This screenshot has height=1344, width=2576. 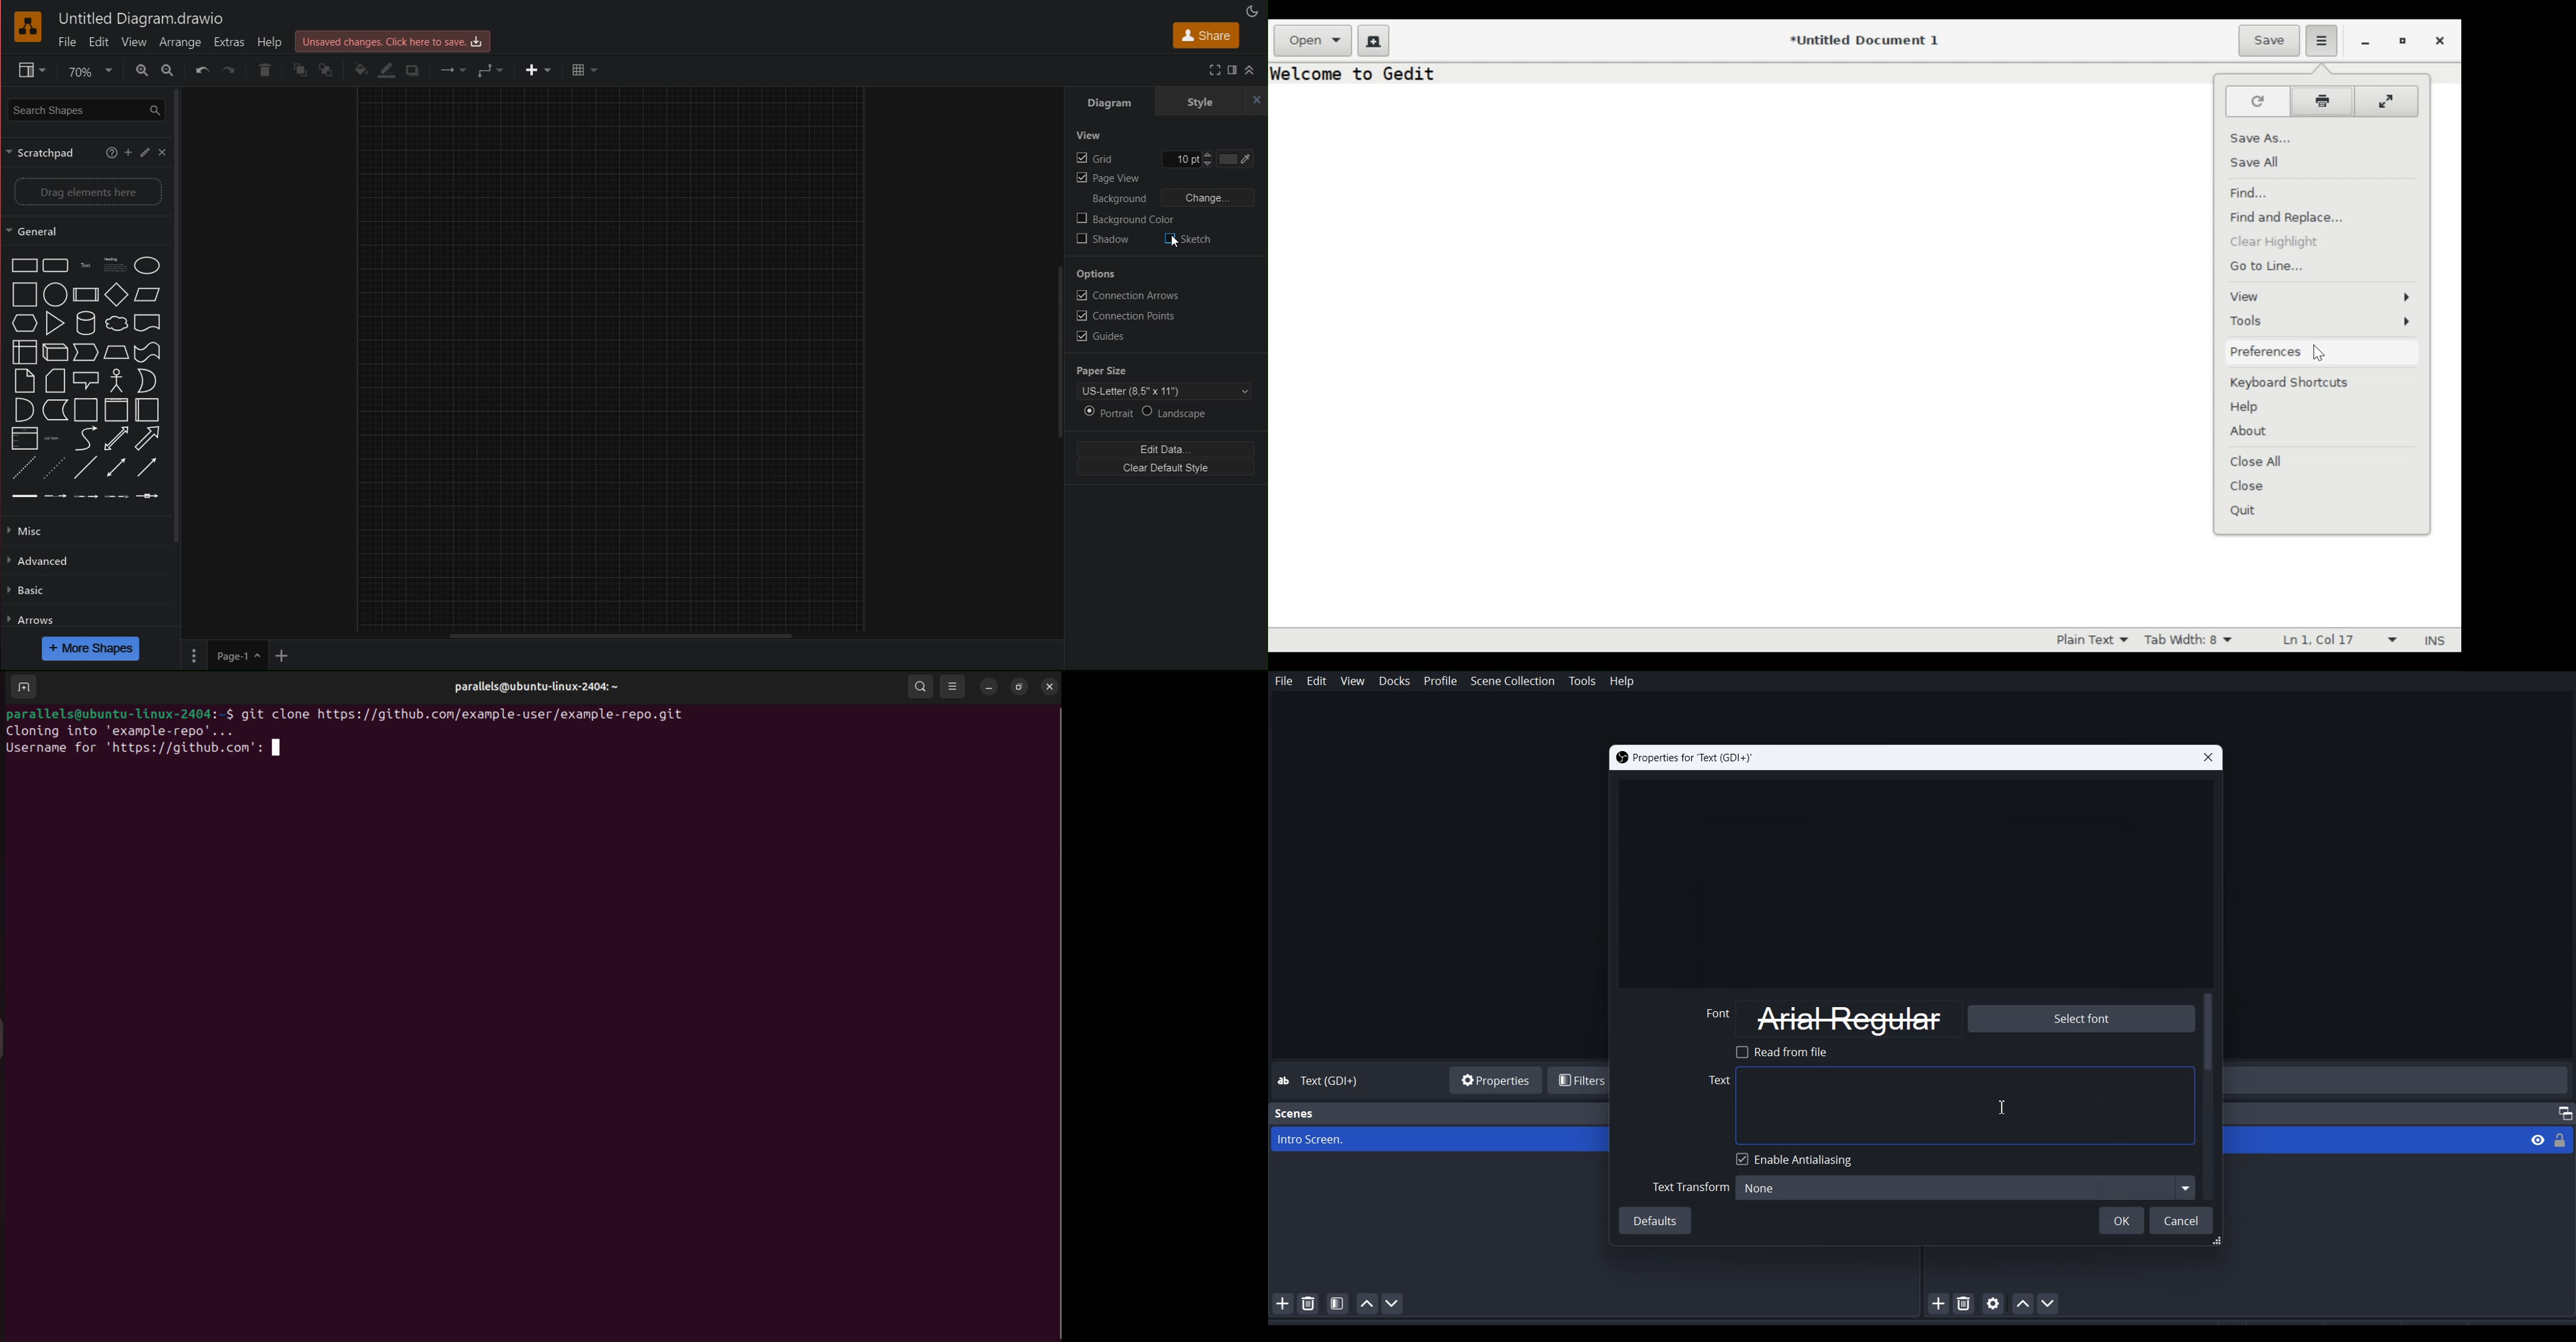 What do you see at coordinates (2051, 1303) in the screenshot?
I see `Move Source Down` at bounding box center [2051, 1303].